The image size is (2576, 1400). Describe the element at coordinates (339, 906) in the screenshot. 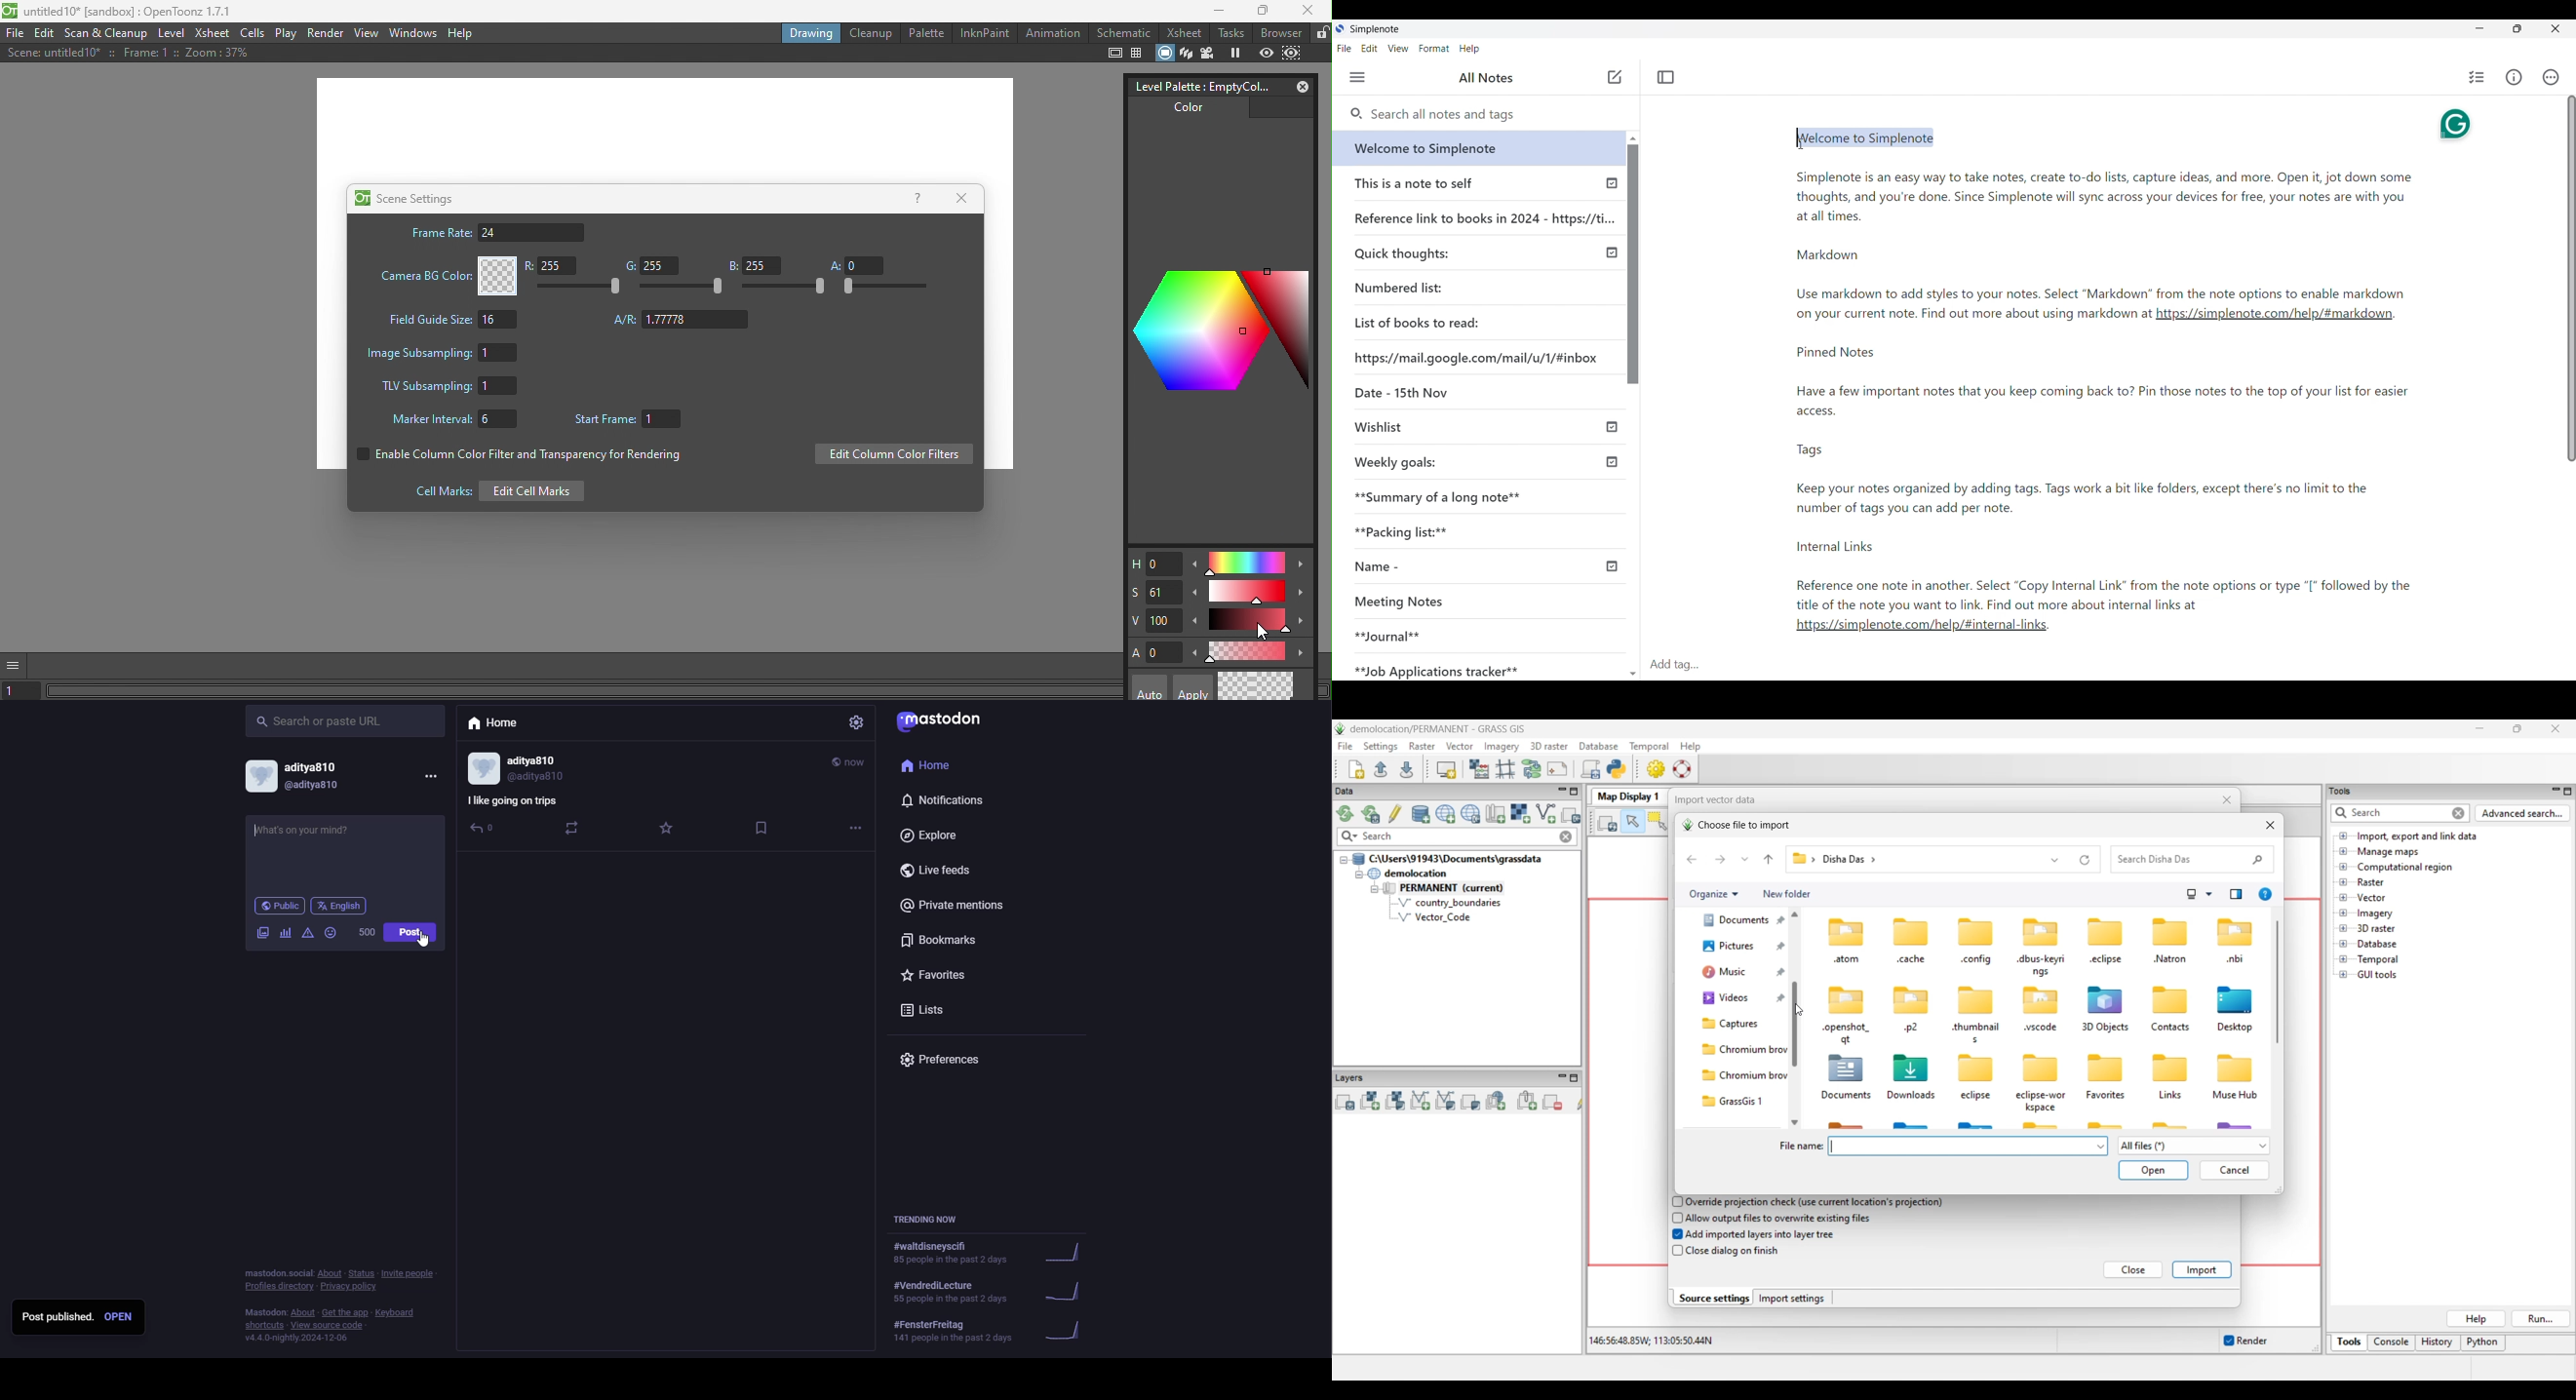

I see `english` at that location.